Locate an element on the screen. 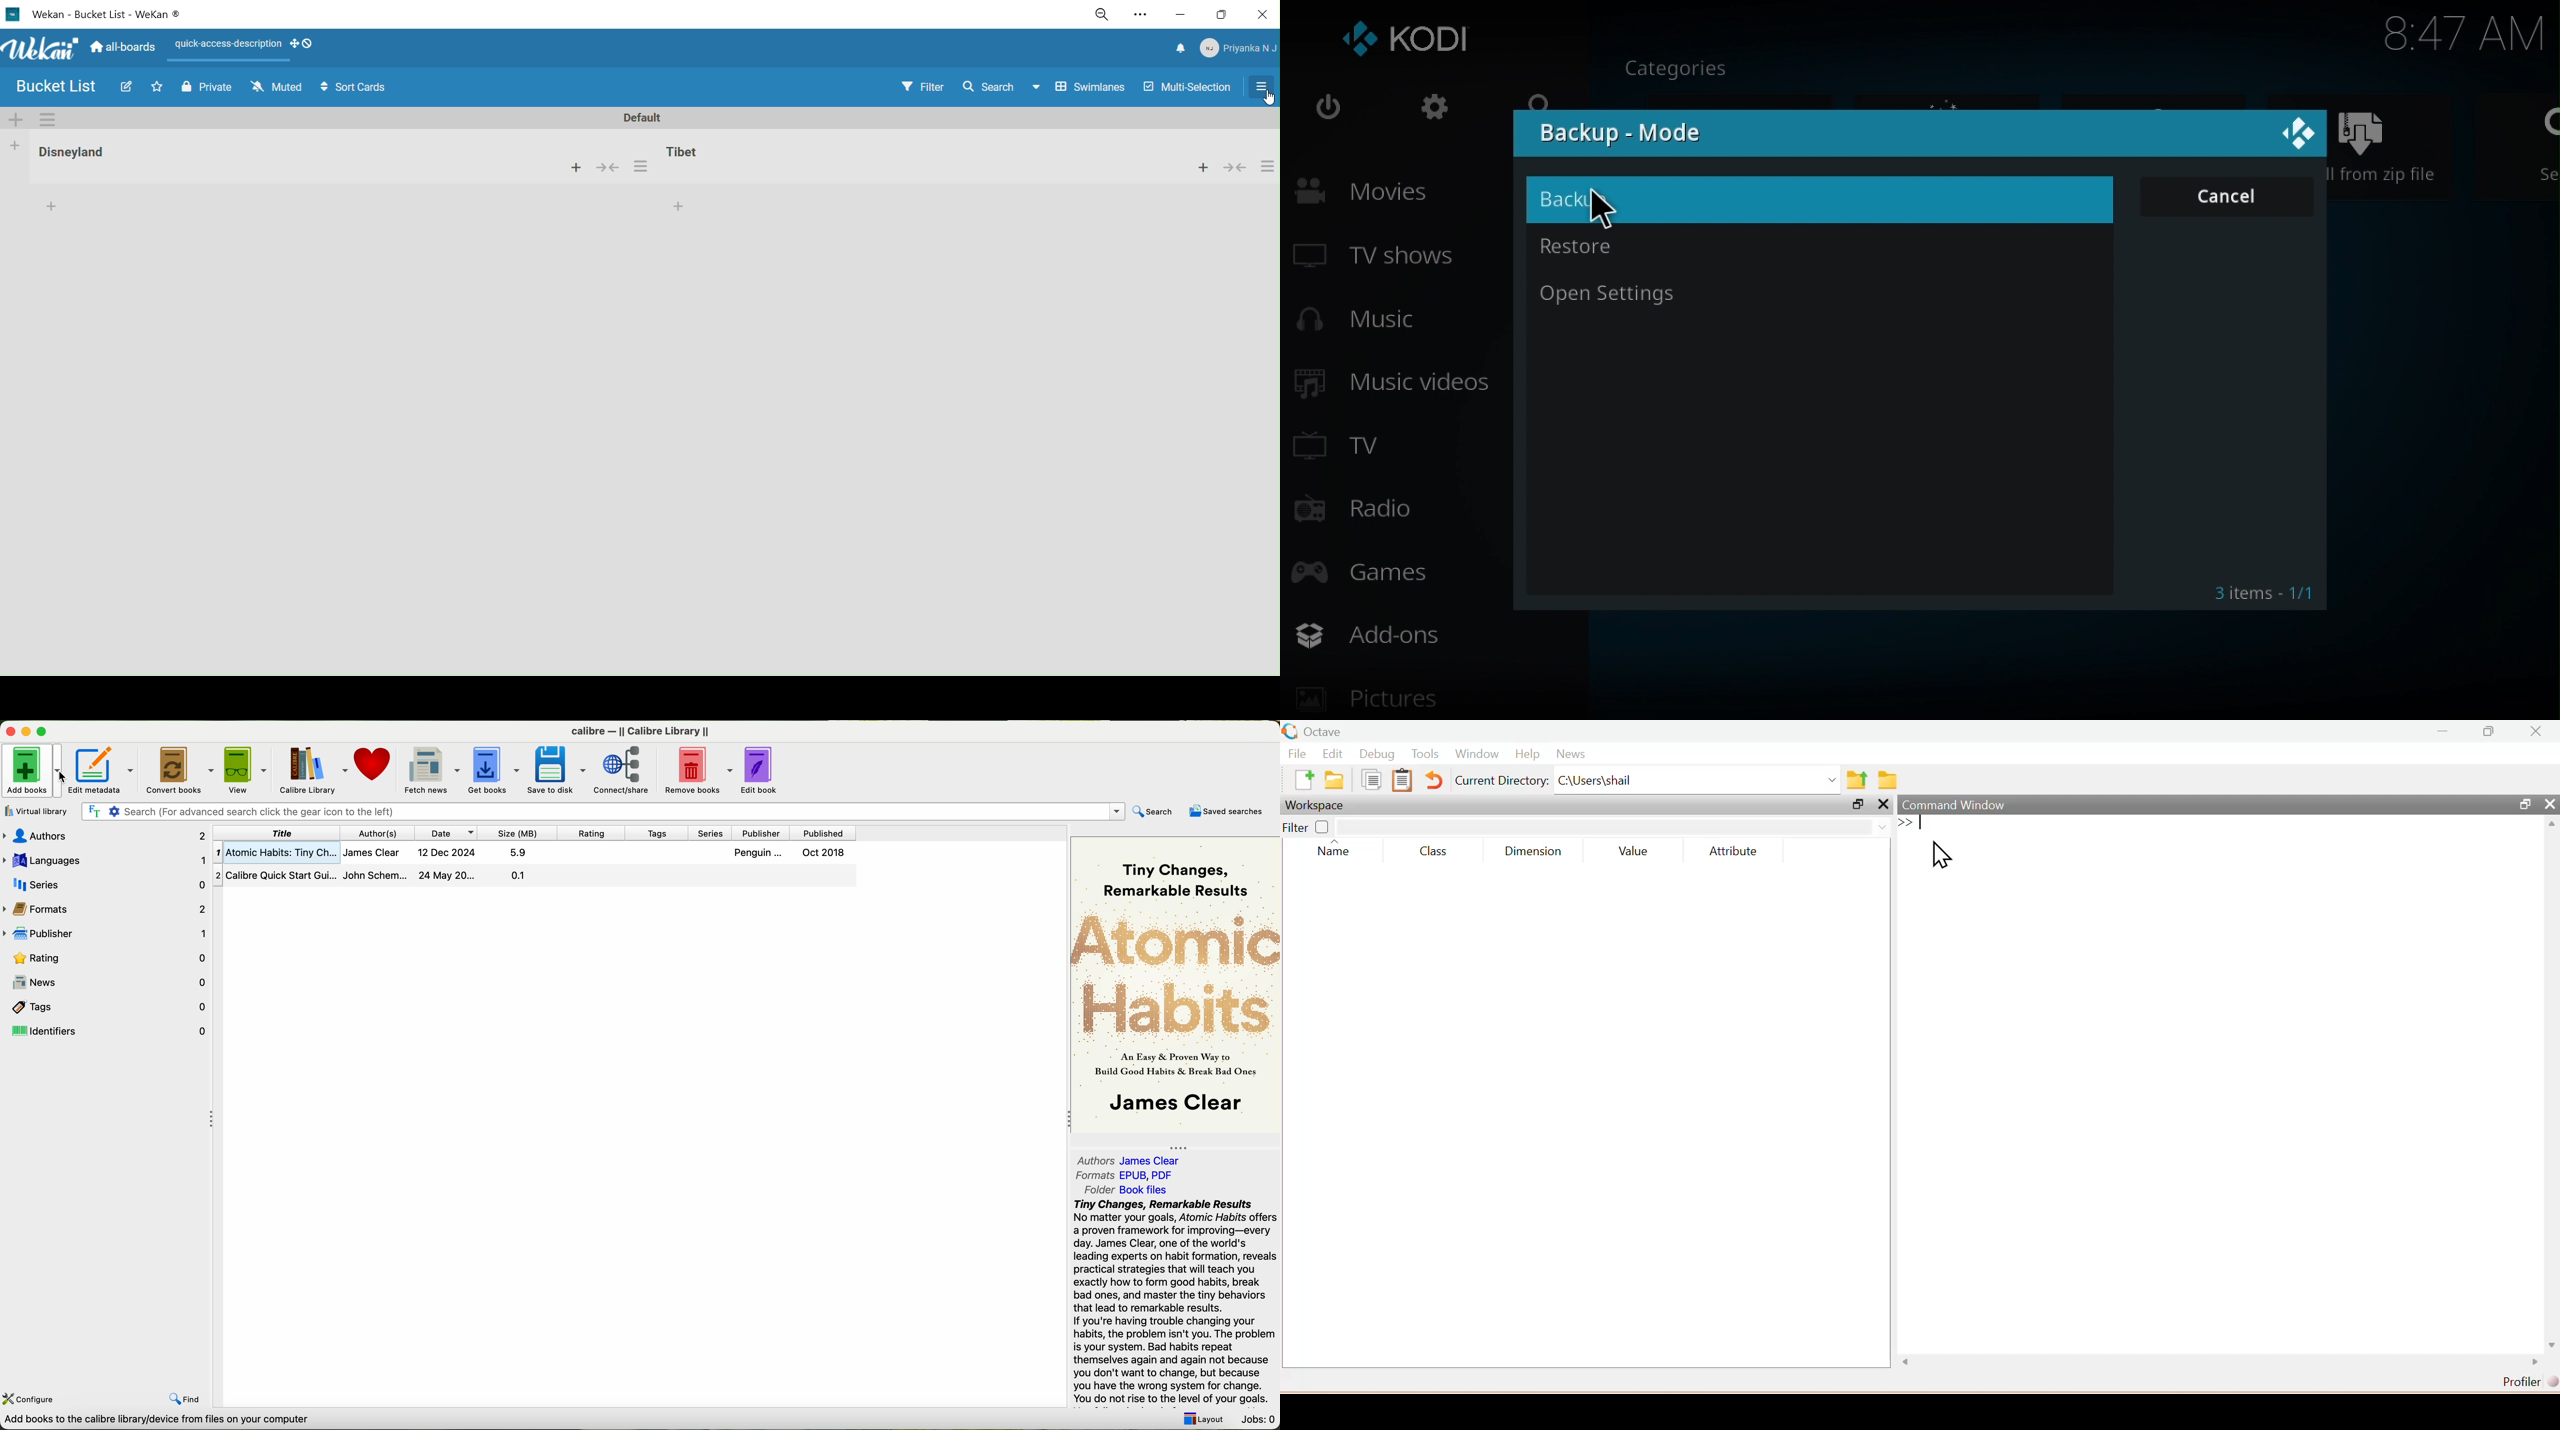  maximize is located at coordinates (43, 731).